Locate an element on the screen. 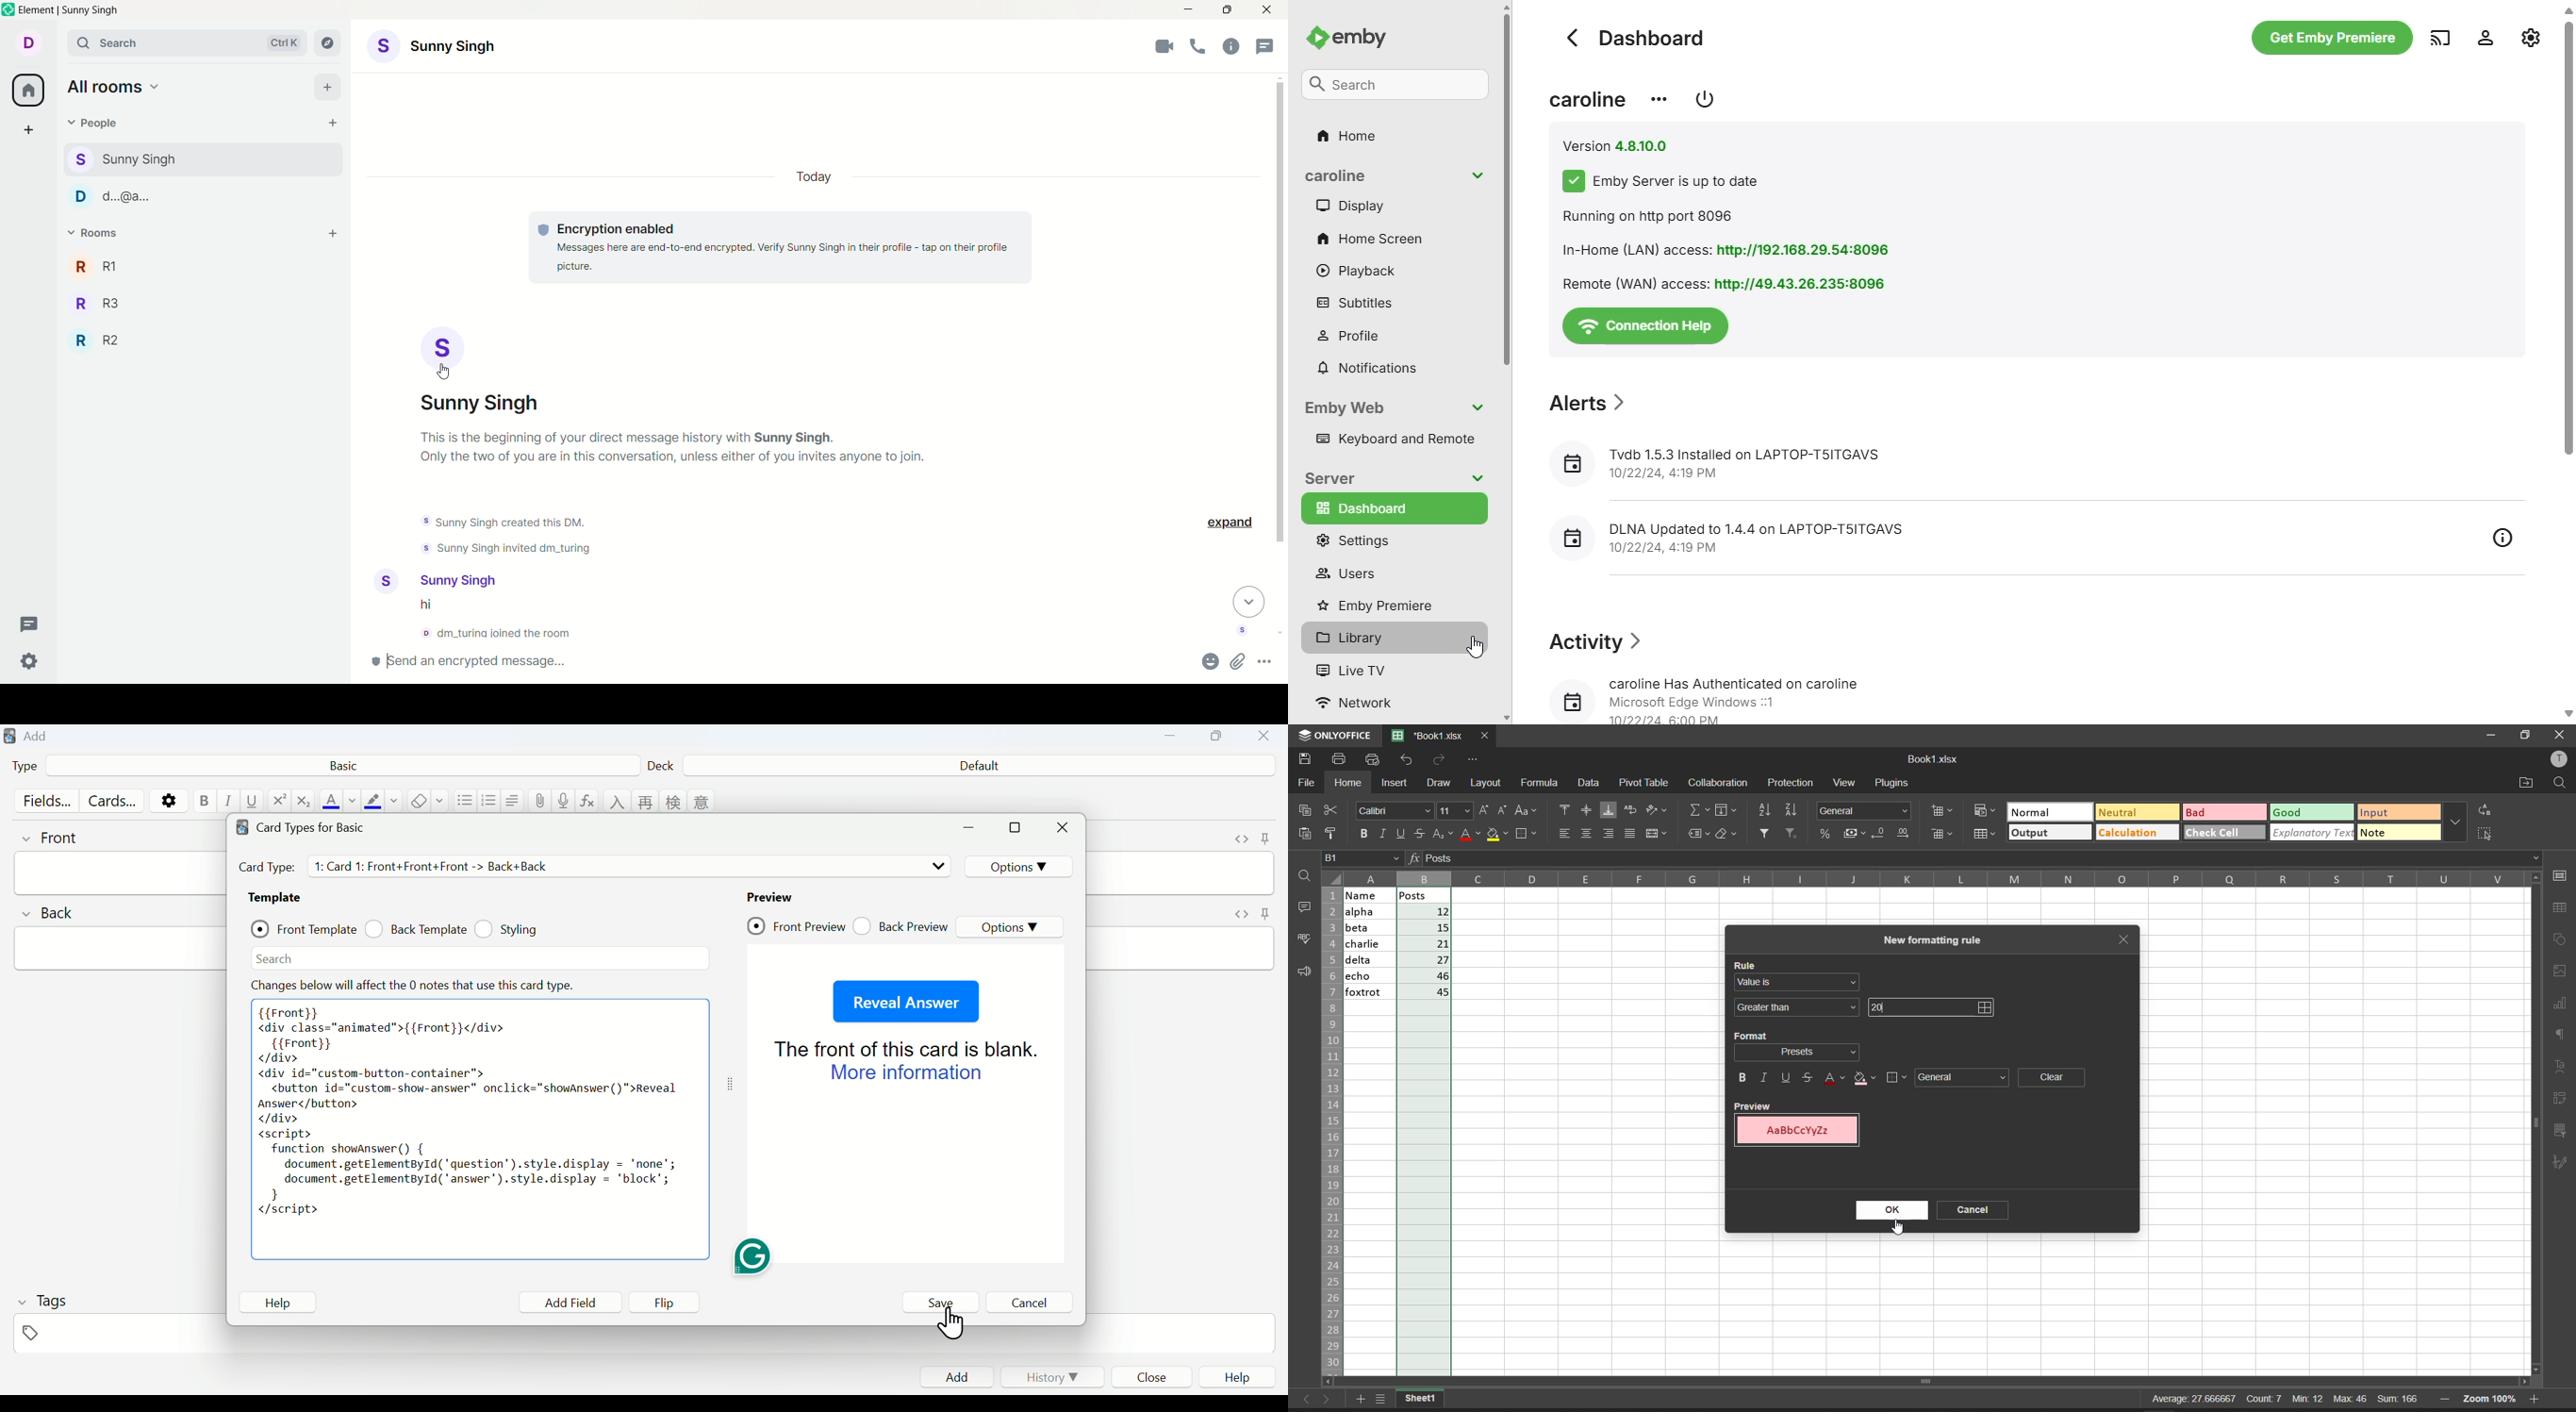  account is located at coordinates (441, 48).